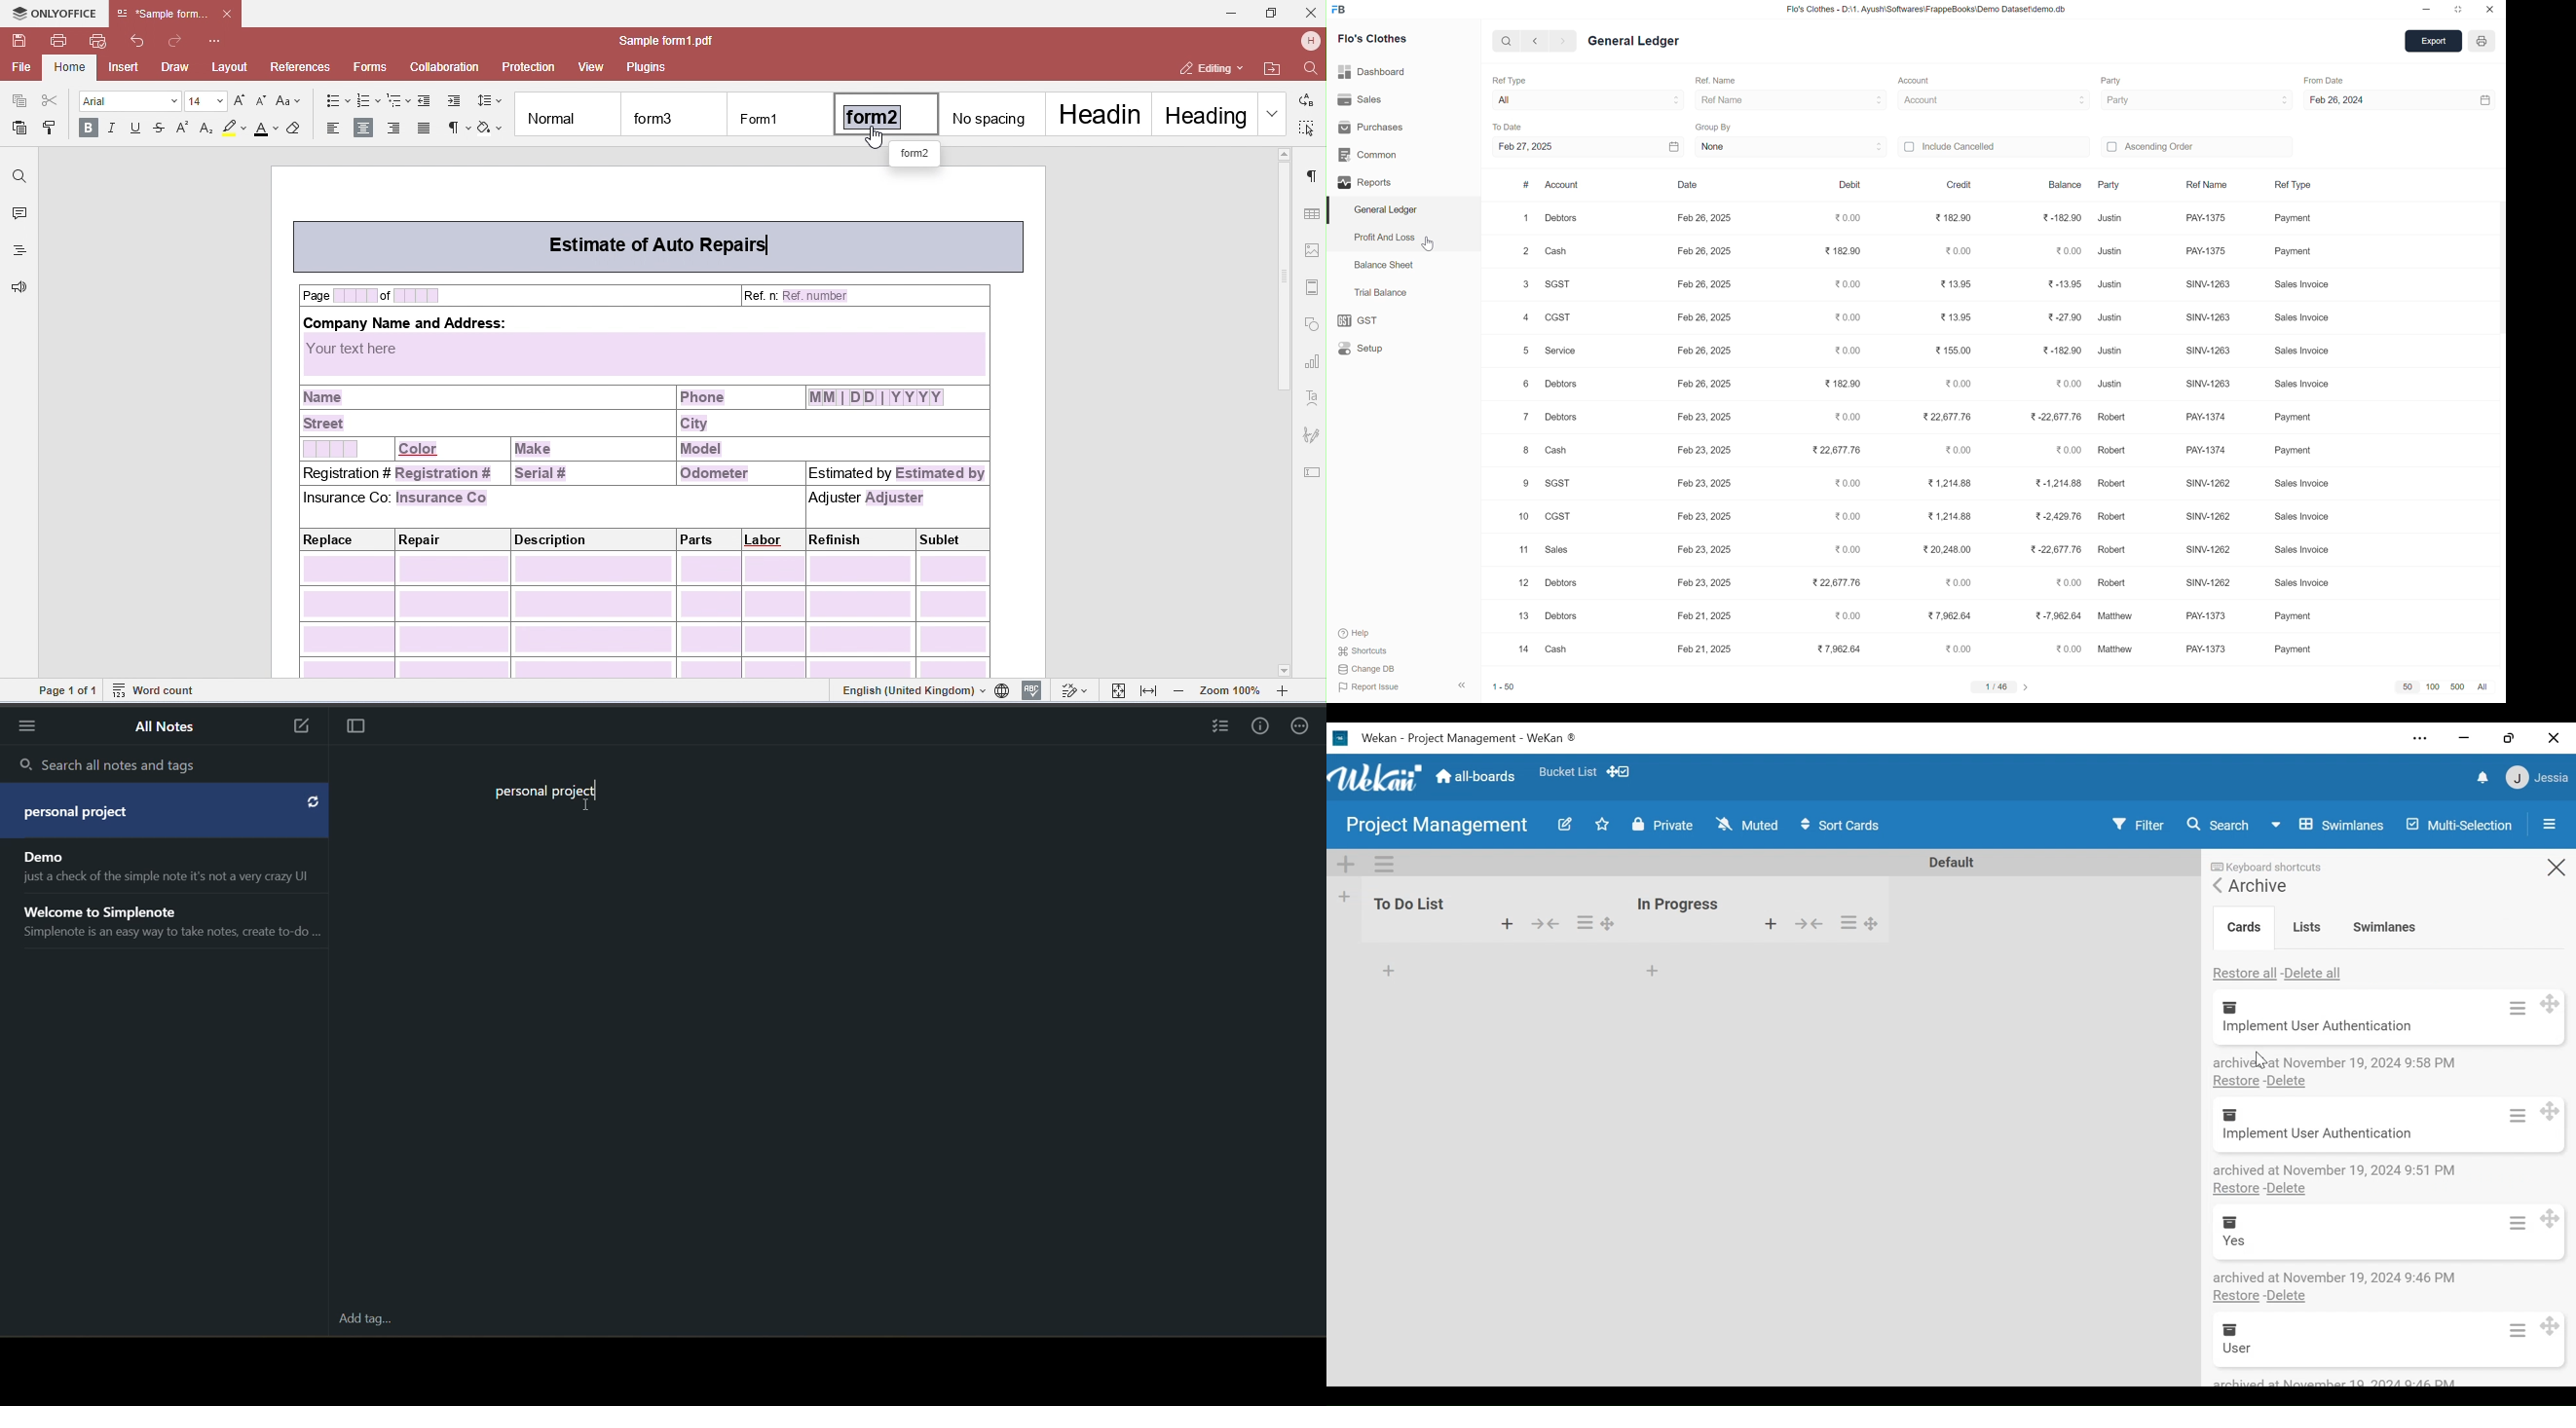 The height and width of the screenshot is (1428, 2576). Describe the element at coordinates (1842, 318) in the screenshot. I see `₹0.00` at that location.